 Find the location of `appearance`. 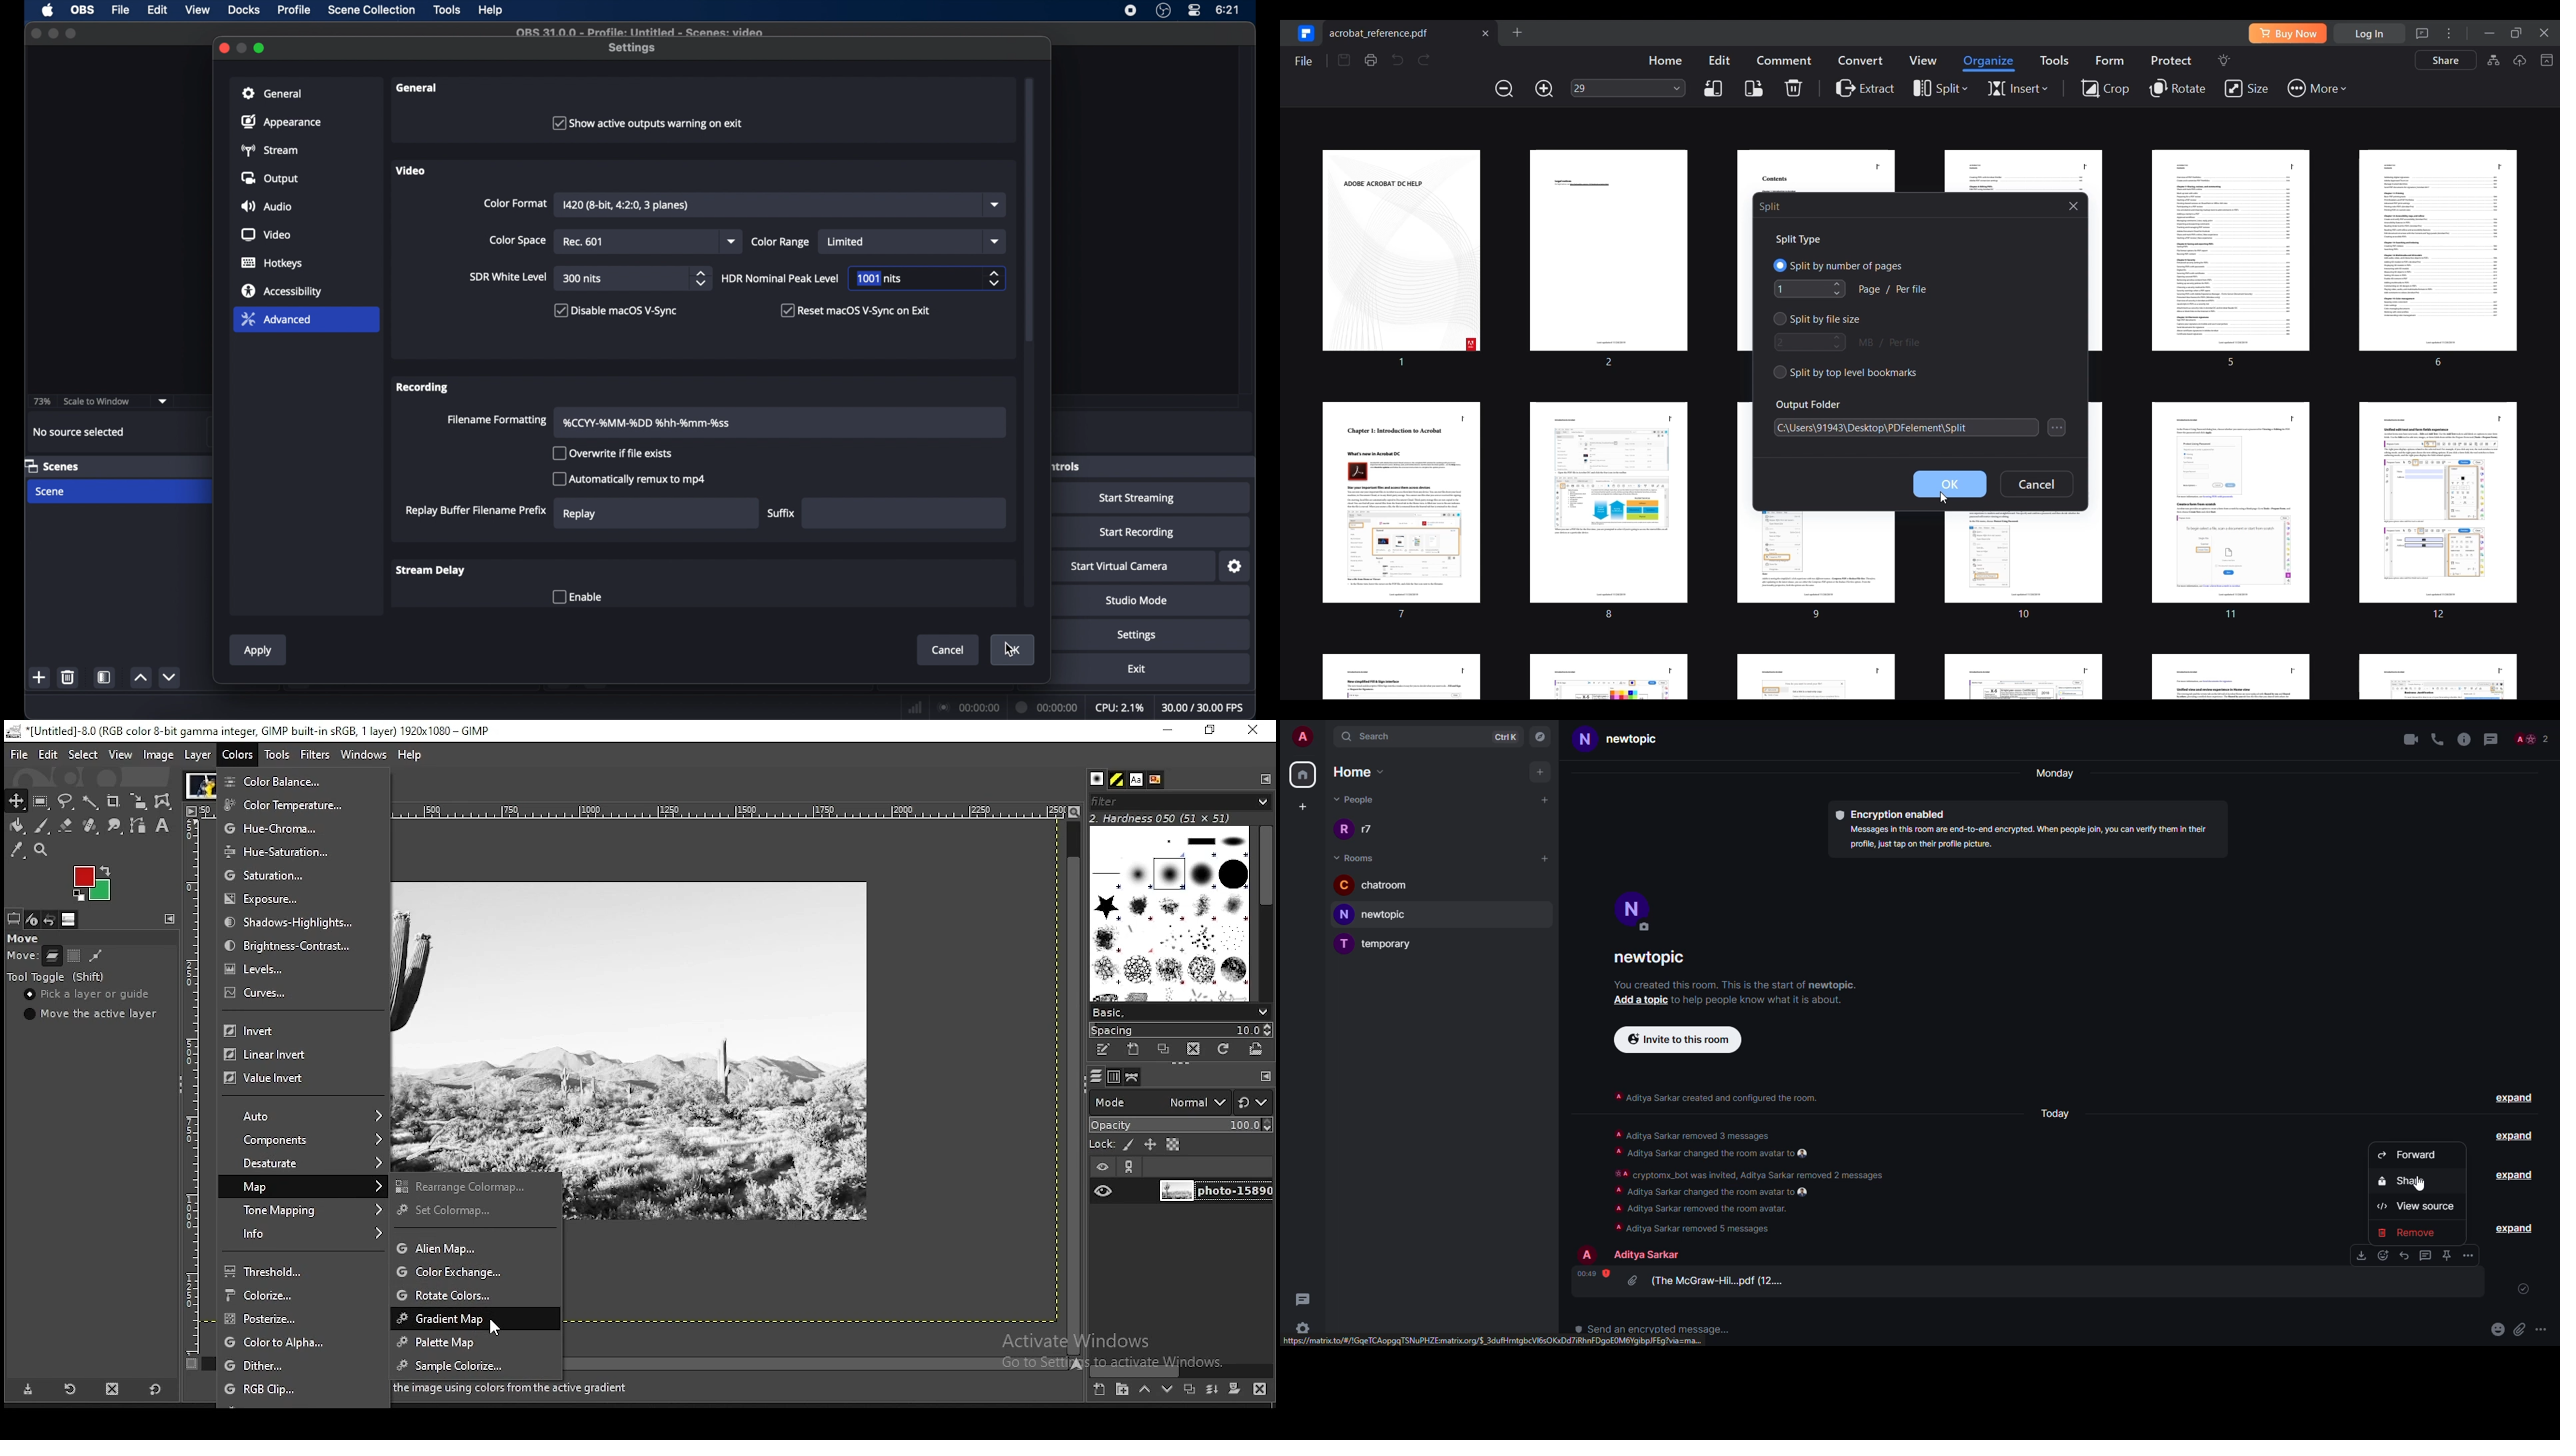

appearance is located at coordinates (281, 121).